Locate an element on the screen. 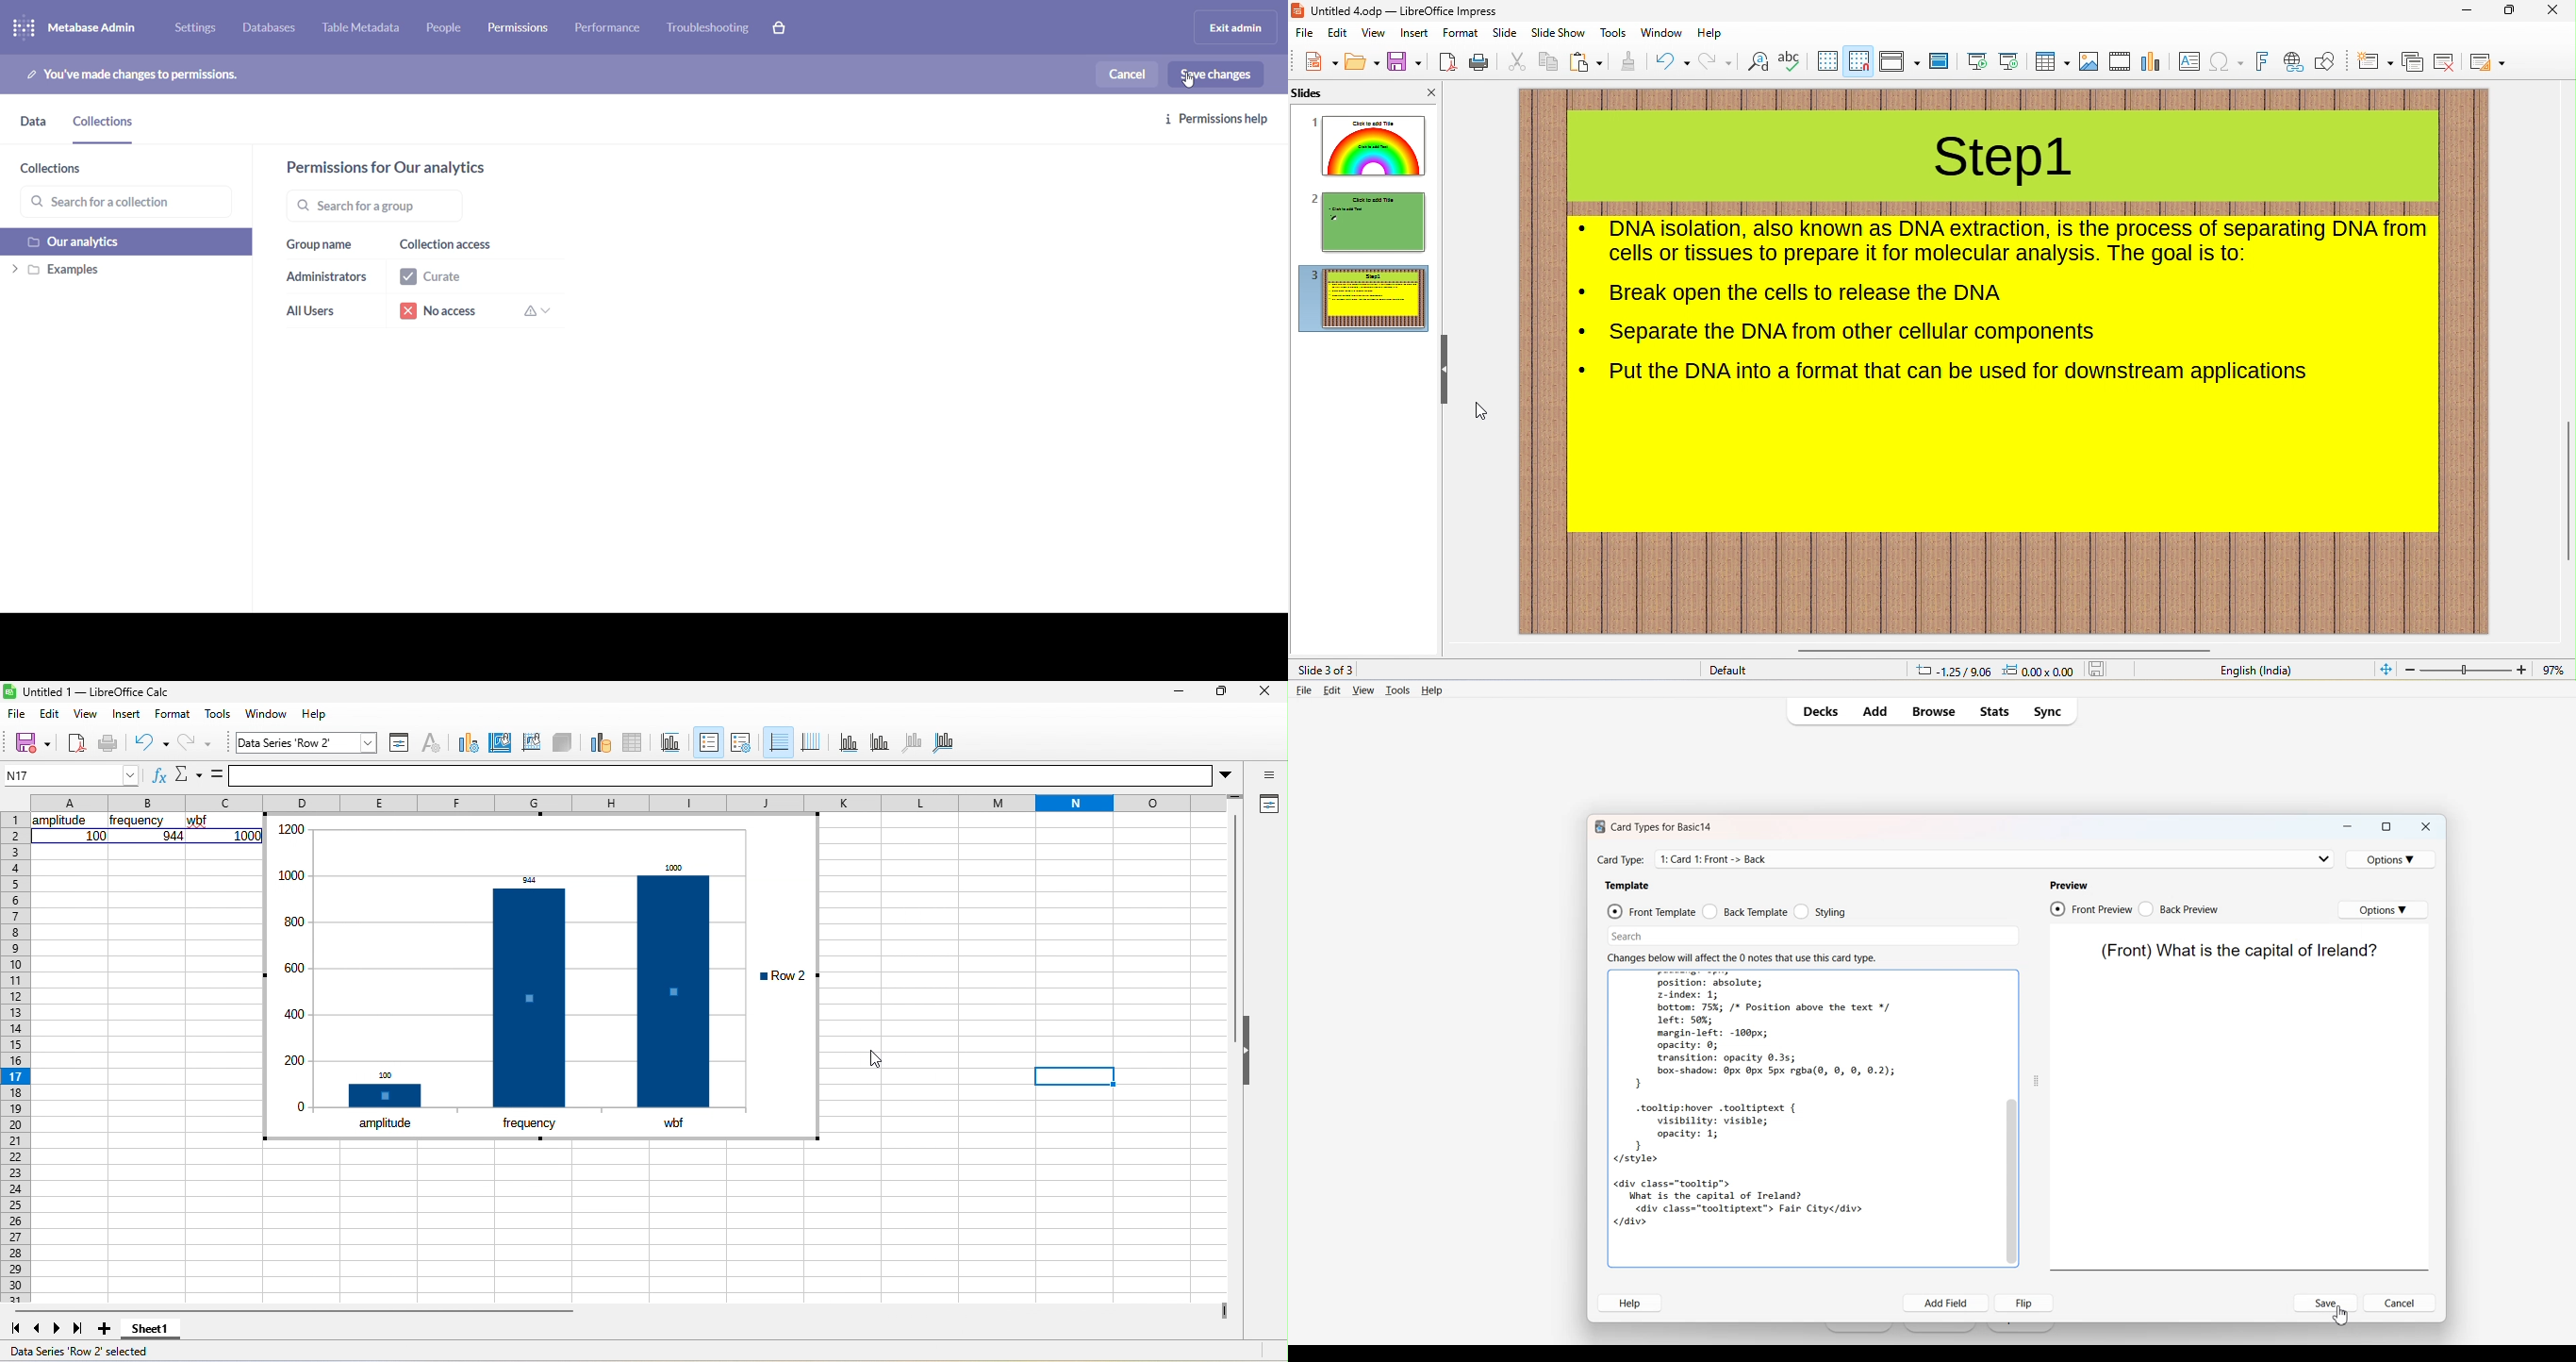  Text 2 is located at coordinates (1741, 957).